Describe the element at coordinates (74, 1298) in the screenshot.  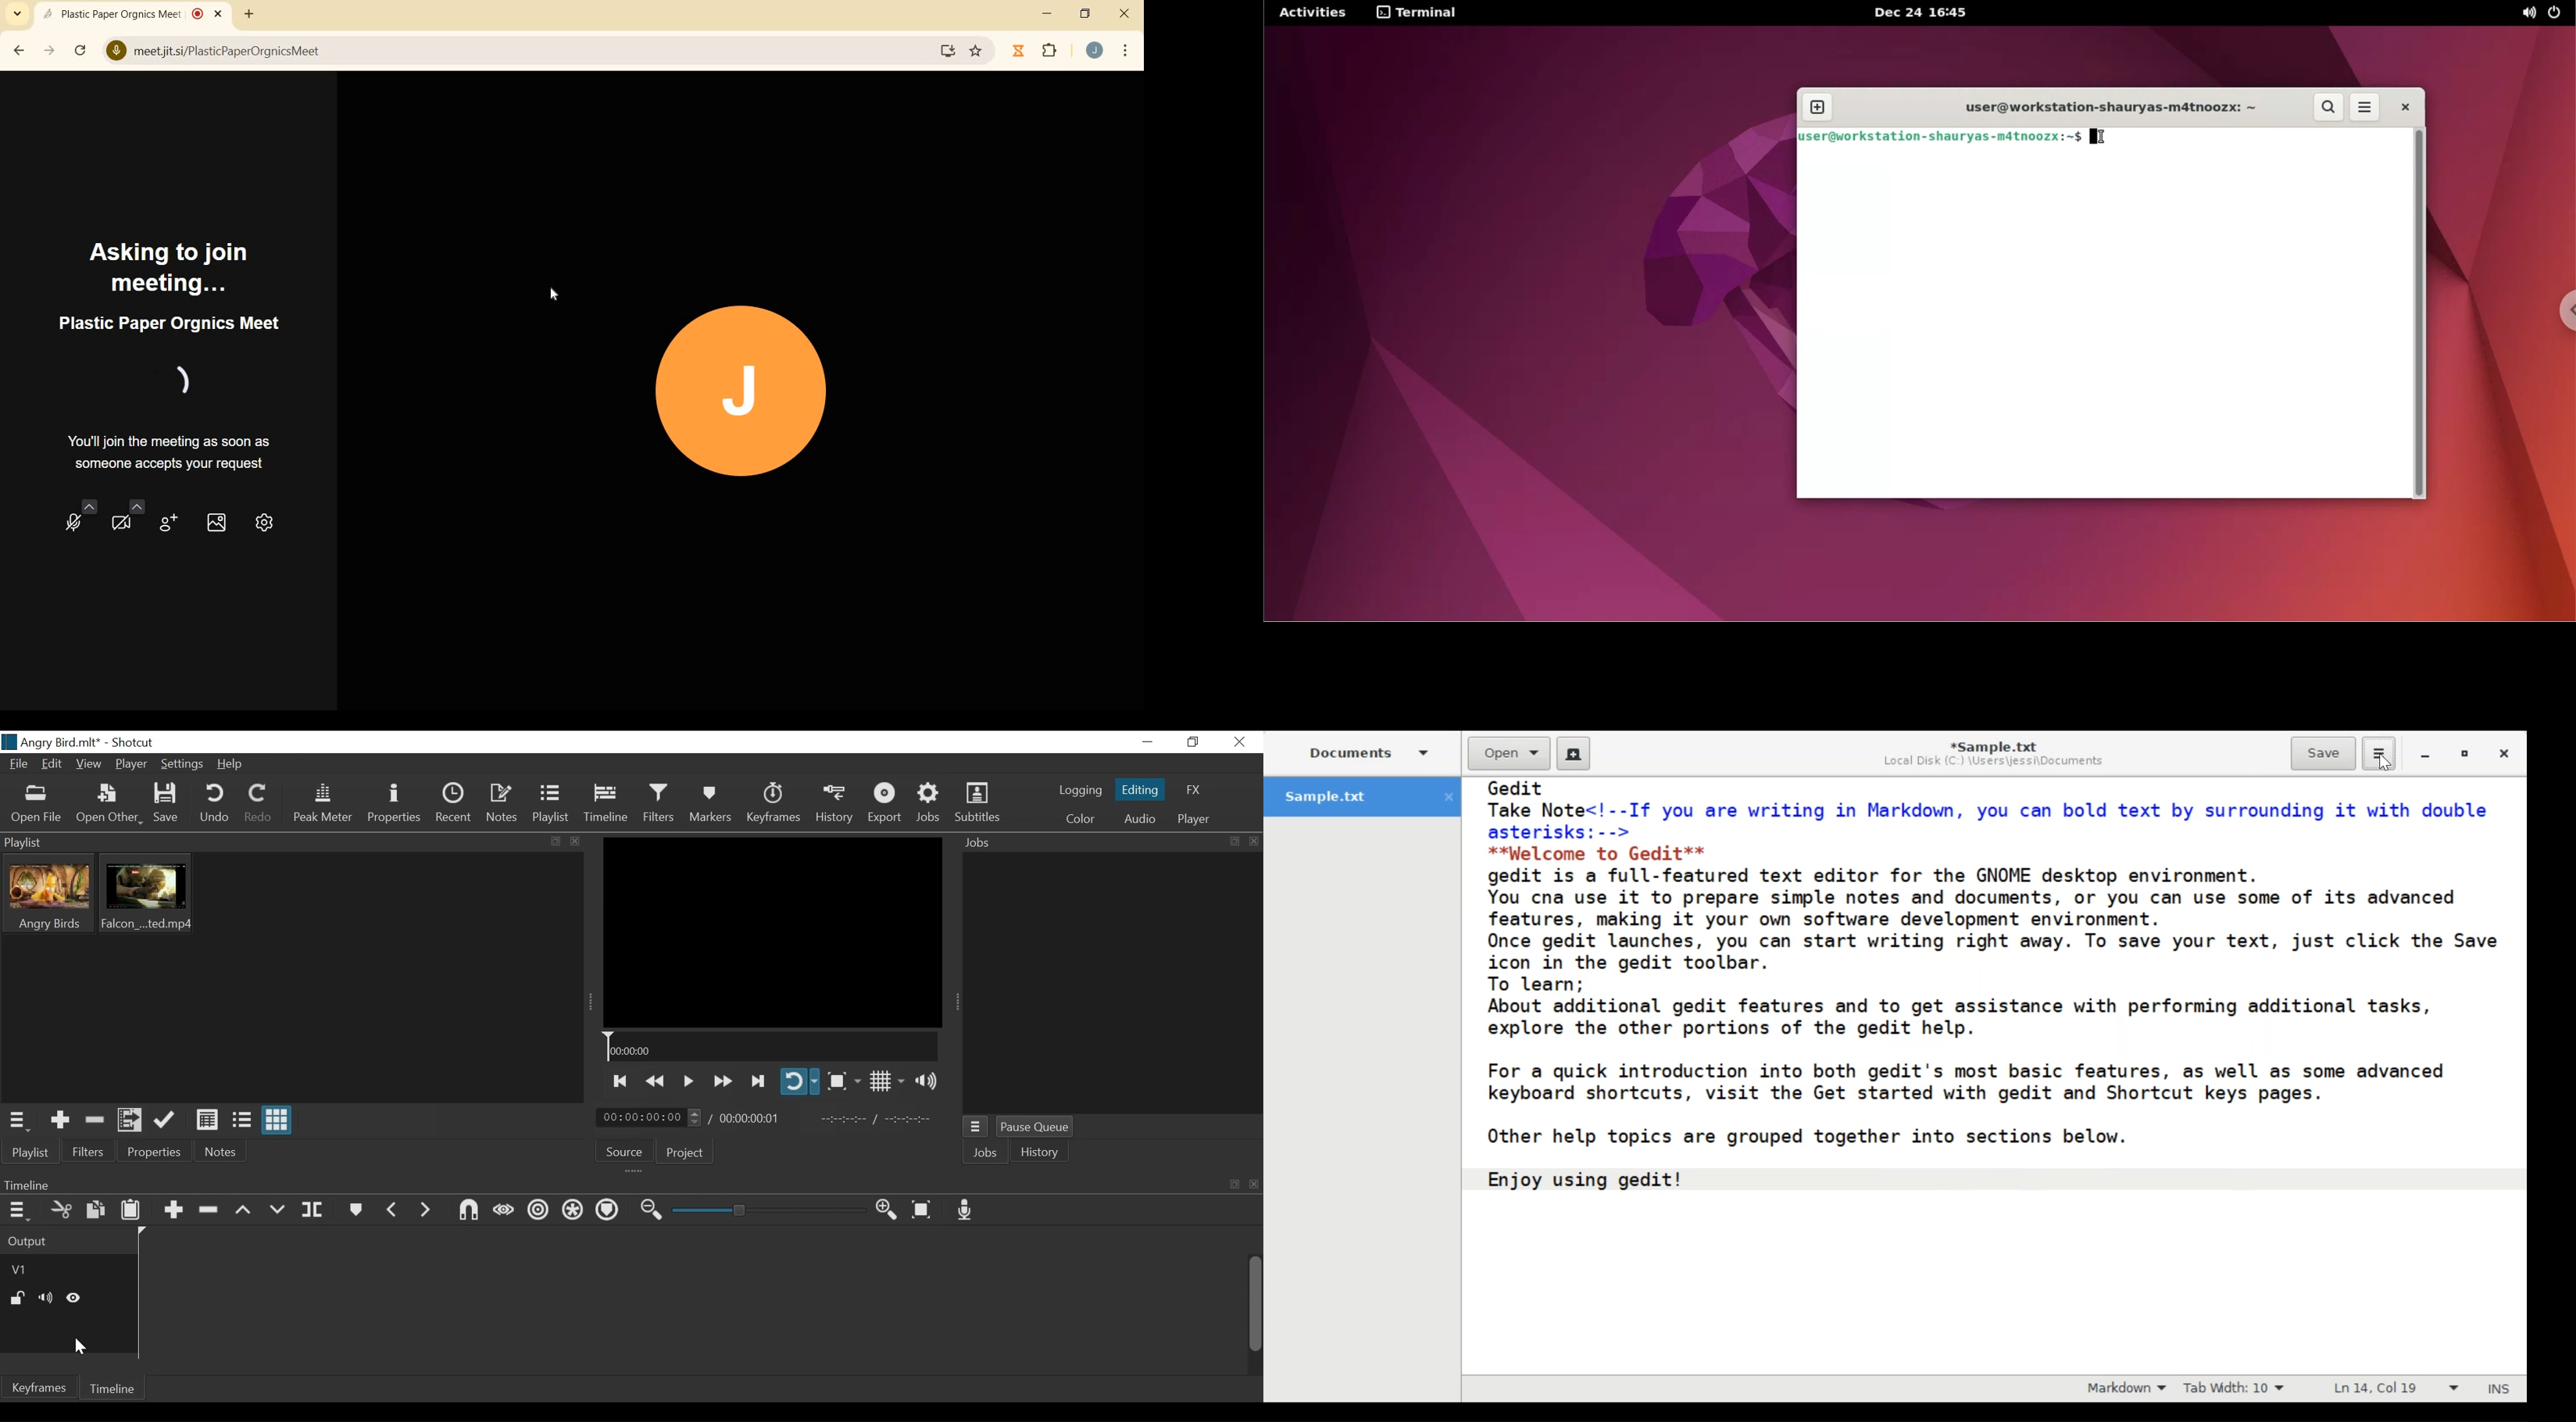
I see `Hide` at that location.